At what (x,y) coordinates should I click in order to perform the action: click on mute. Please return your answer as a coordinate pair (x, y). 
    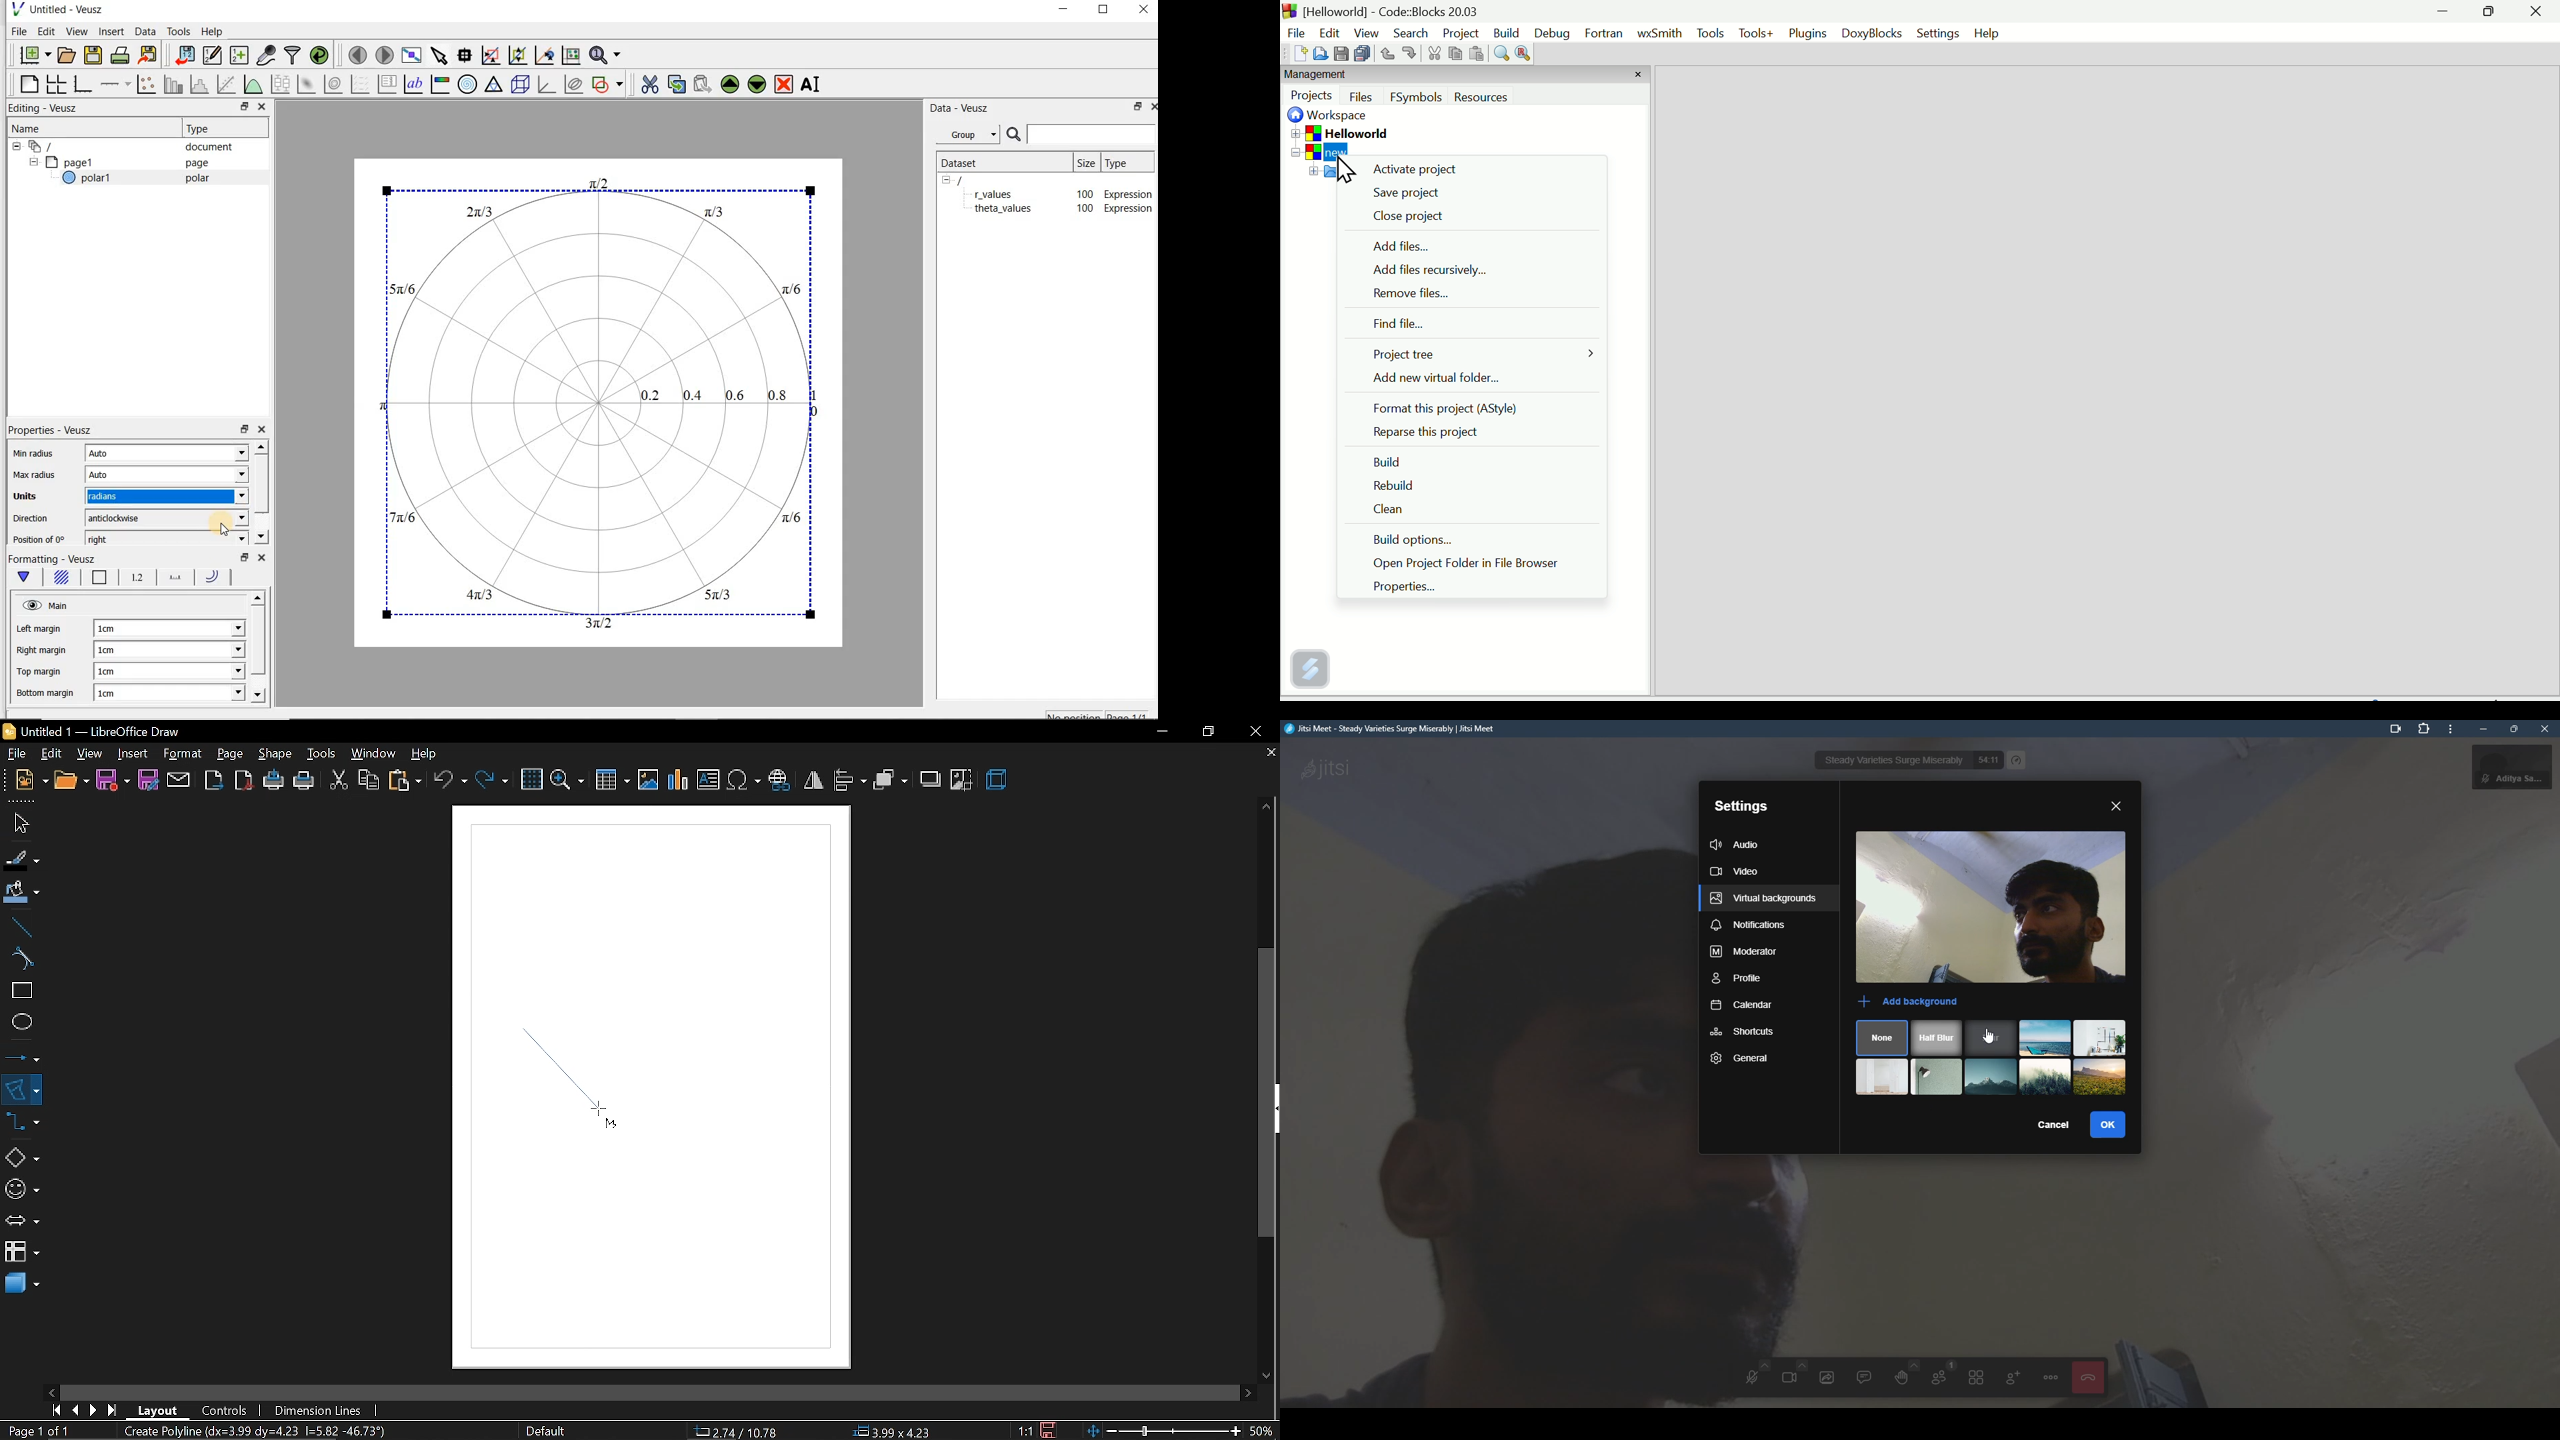
    Looking at the image, I should click on (2482, 779).